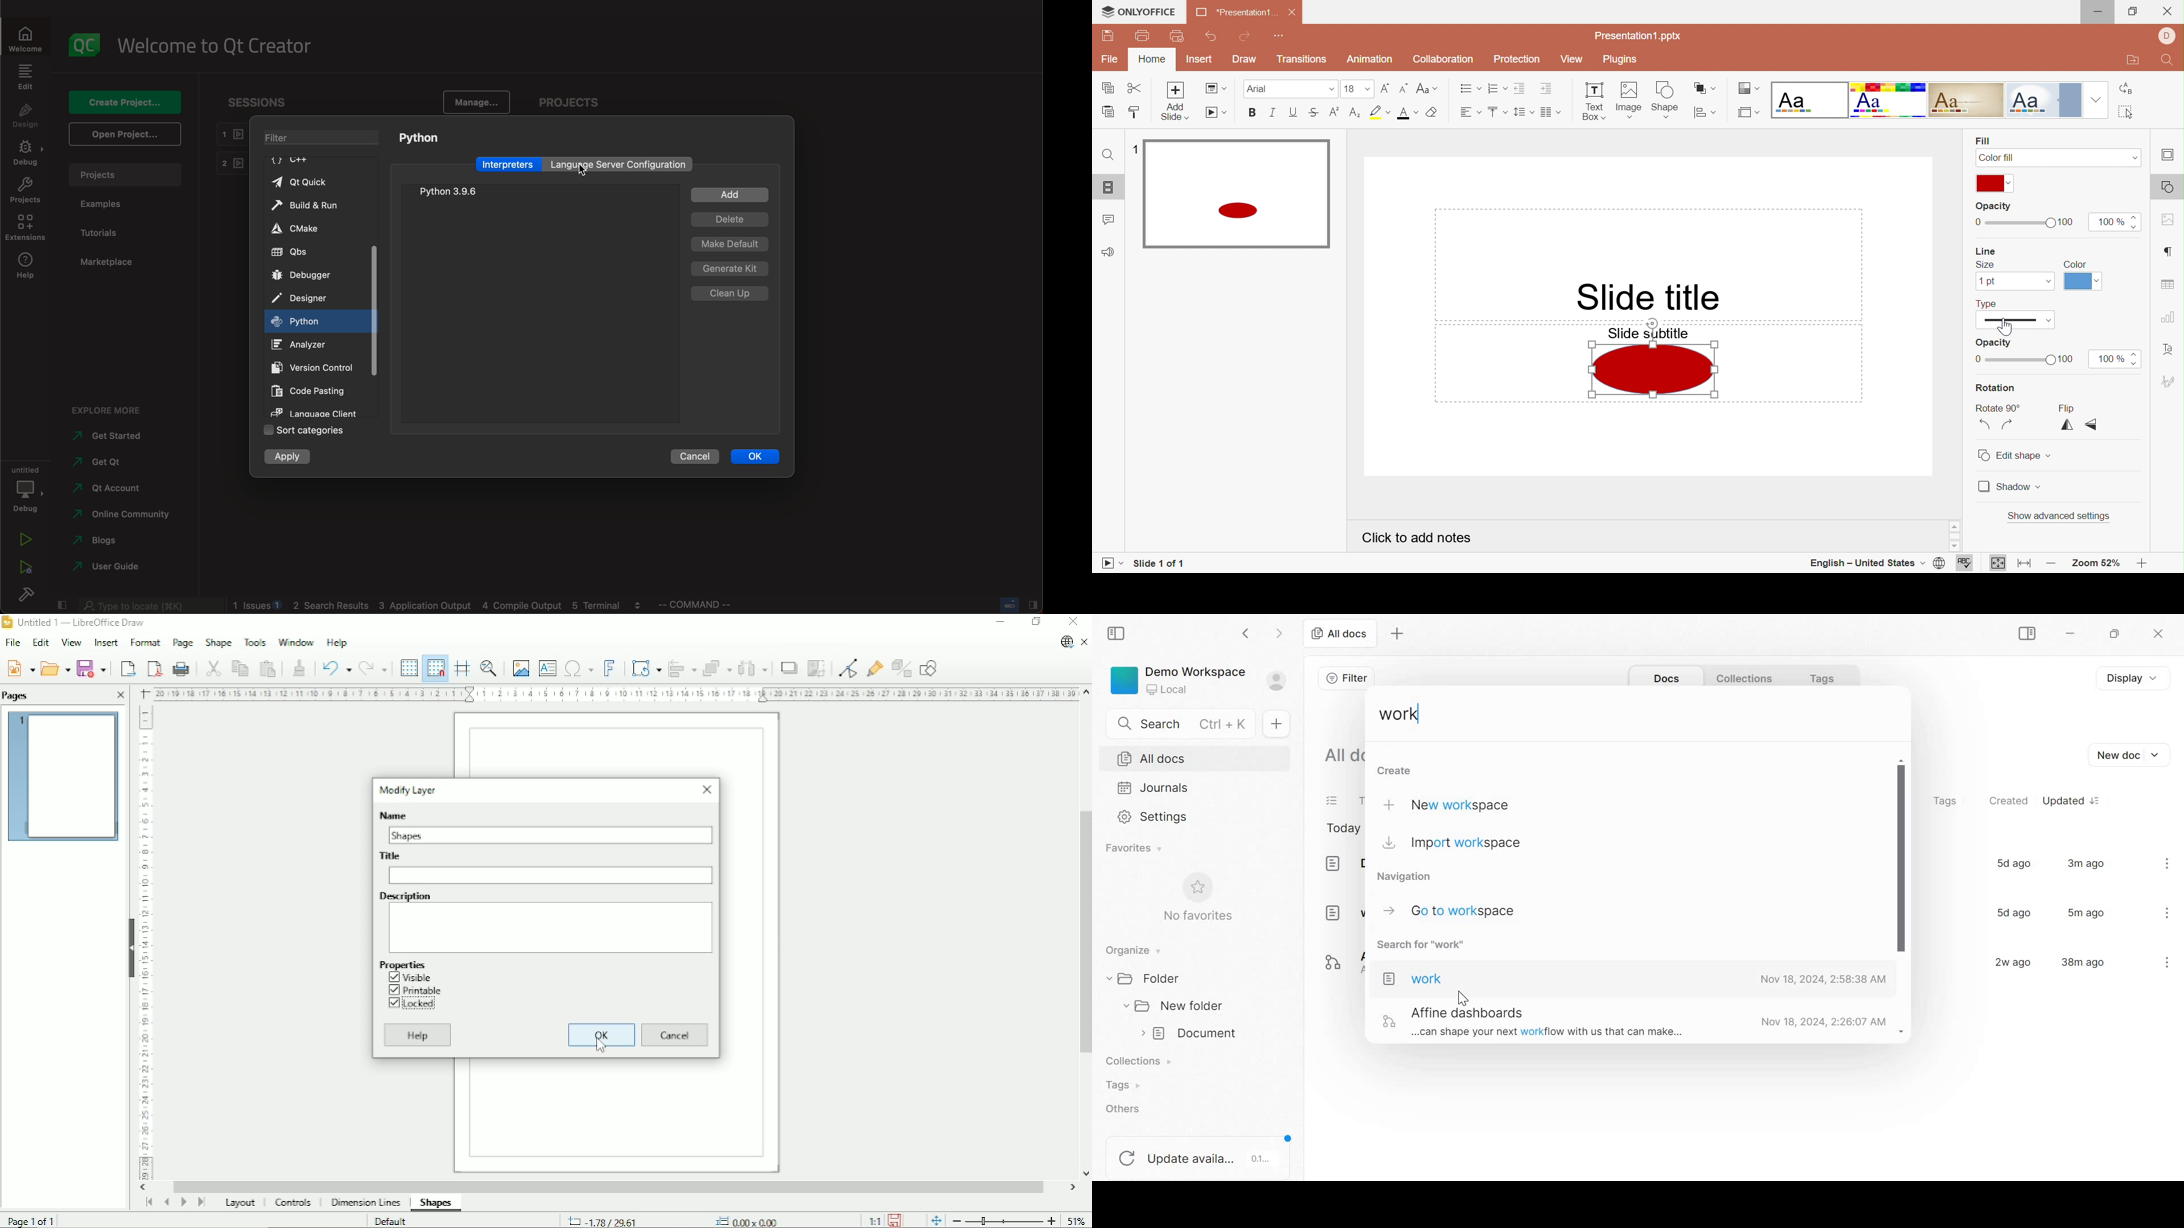  I want to click on Export directly as PDF, so click(154, 668).